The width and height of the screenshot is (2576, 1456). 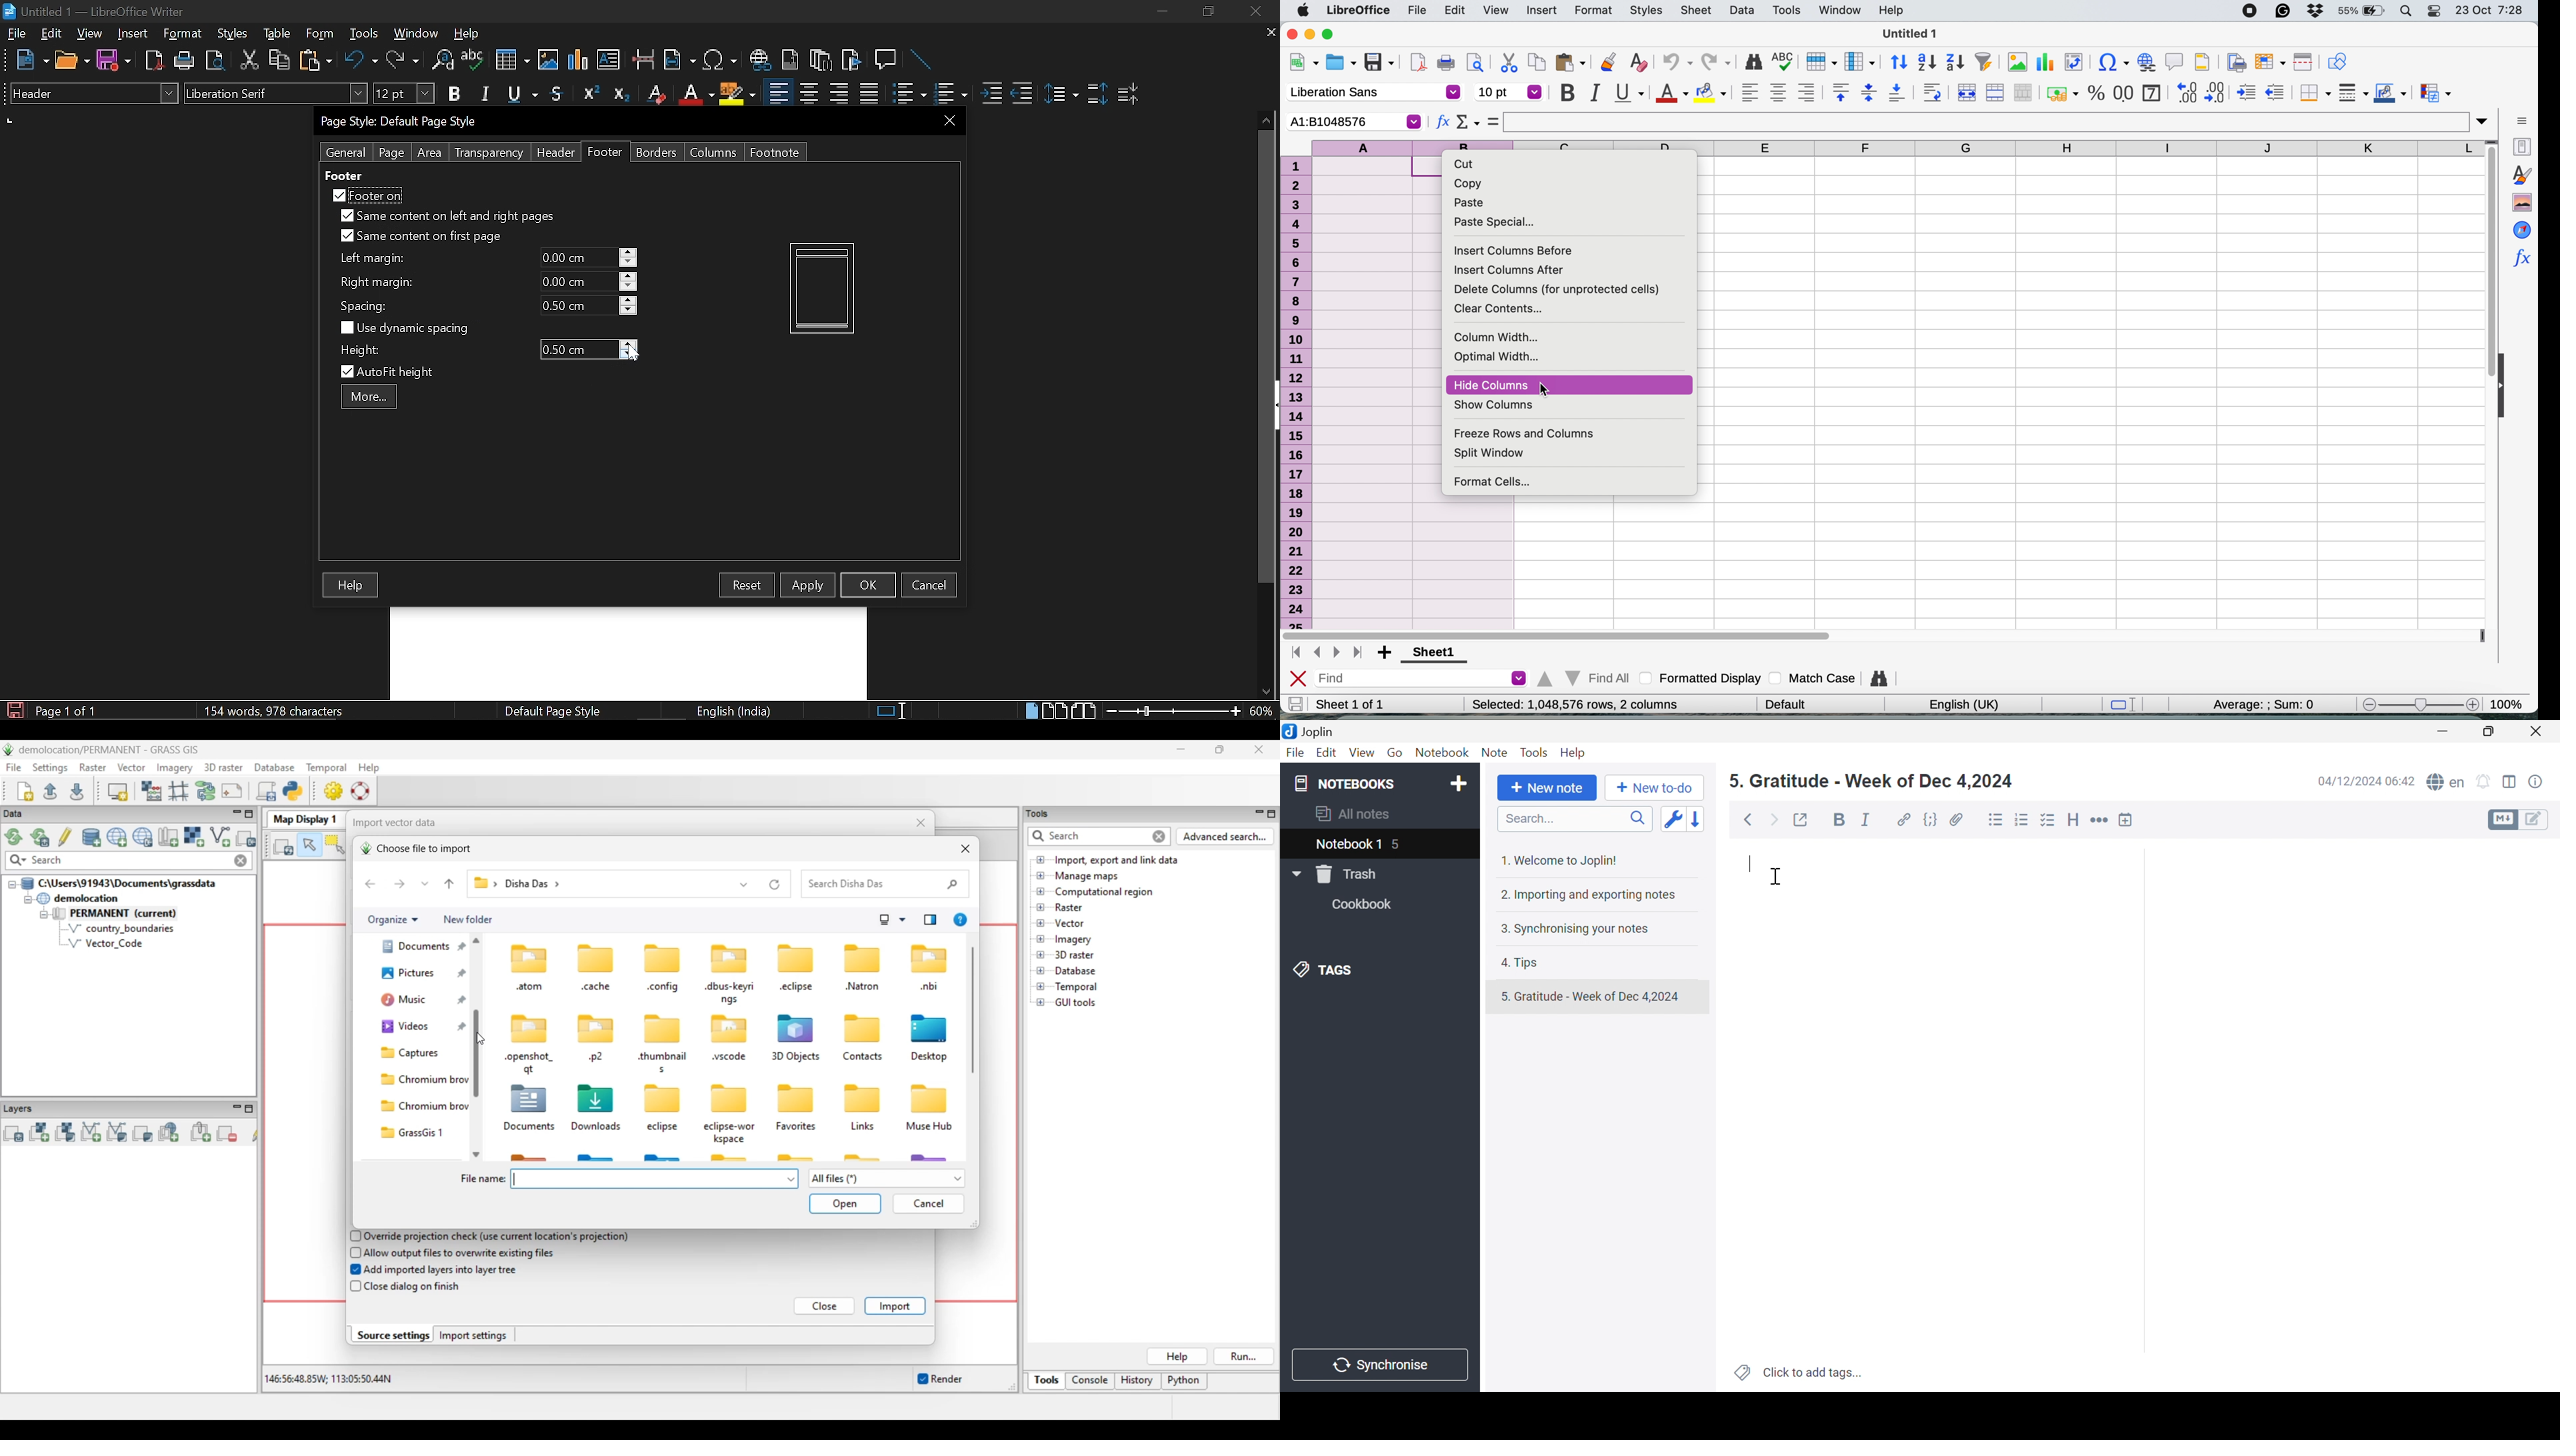 I want to click on Attach file, so click(x=1957, y=819).